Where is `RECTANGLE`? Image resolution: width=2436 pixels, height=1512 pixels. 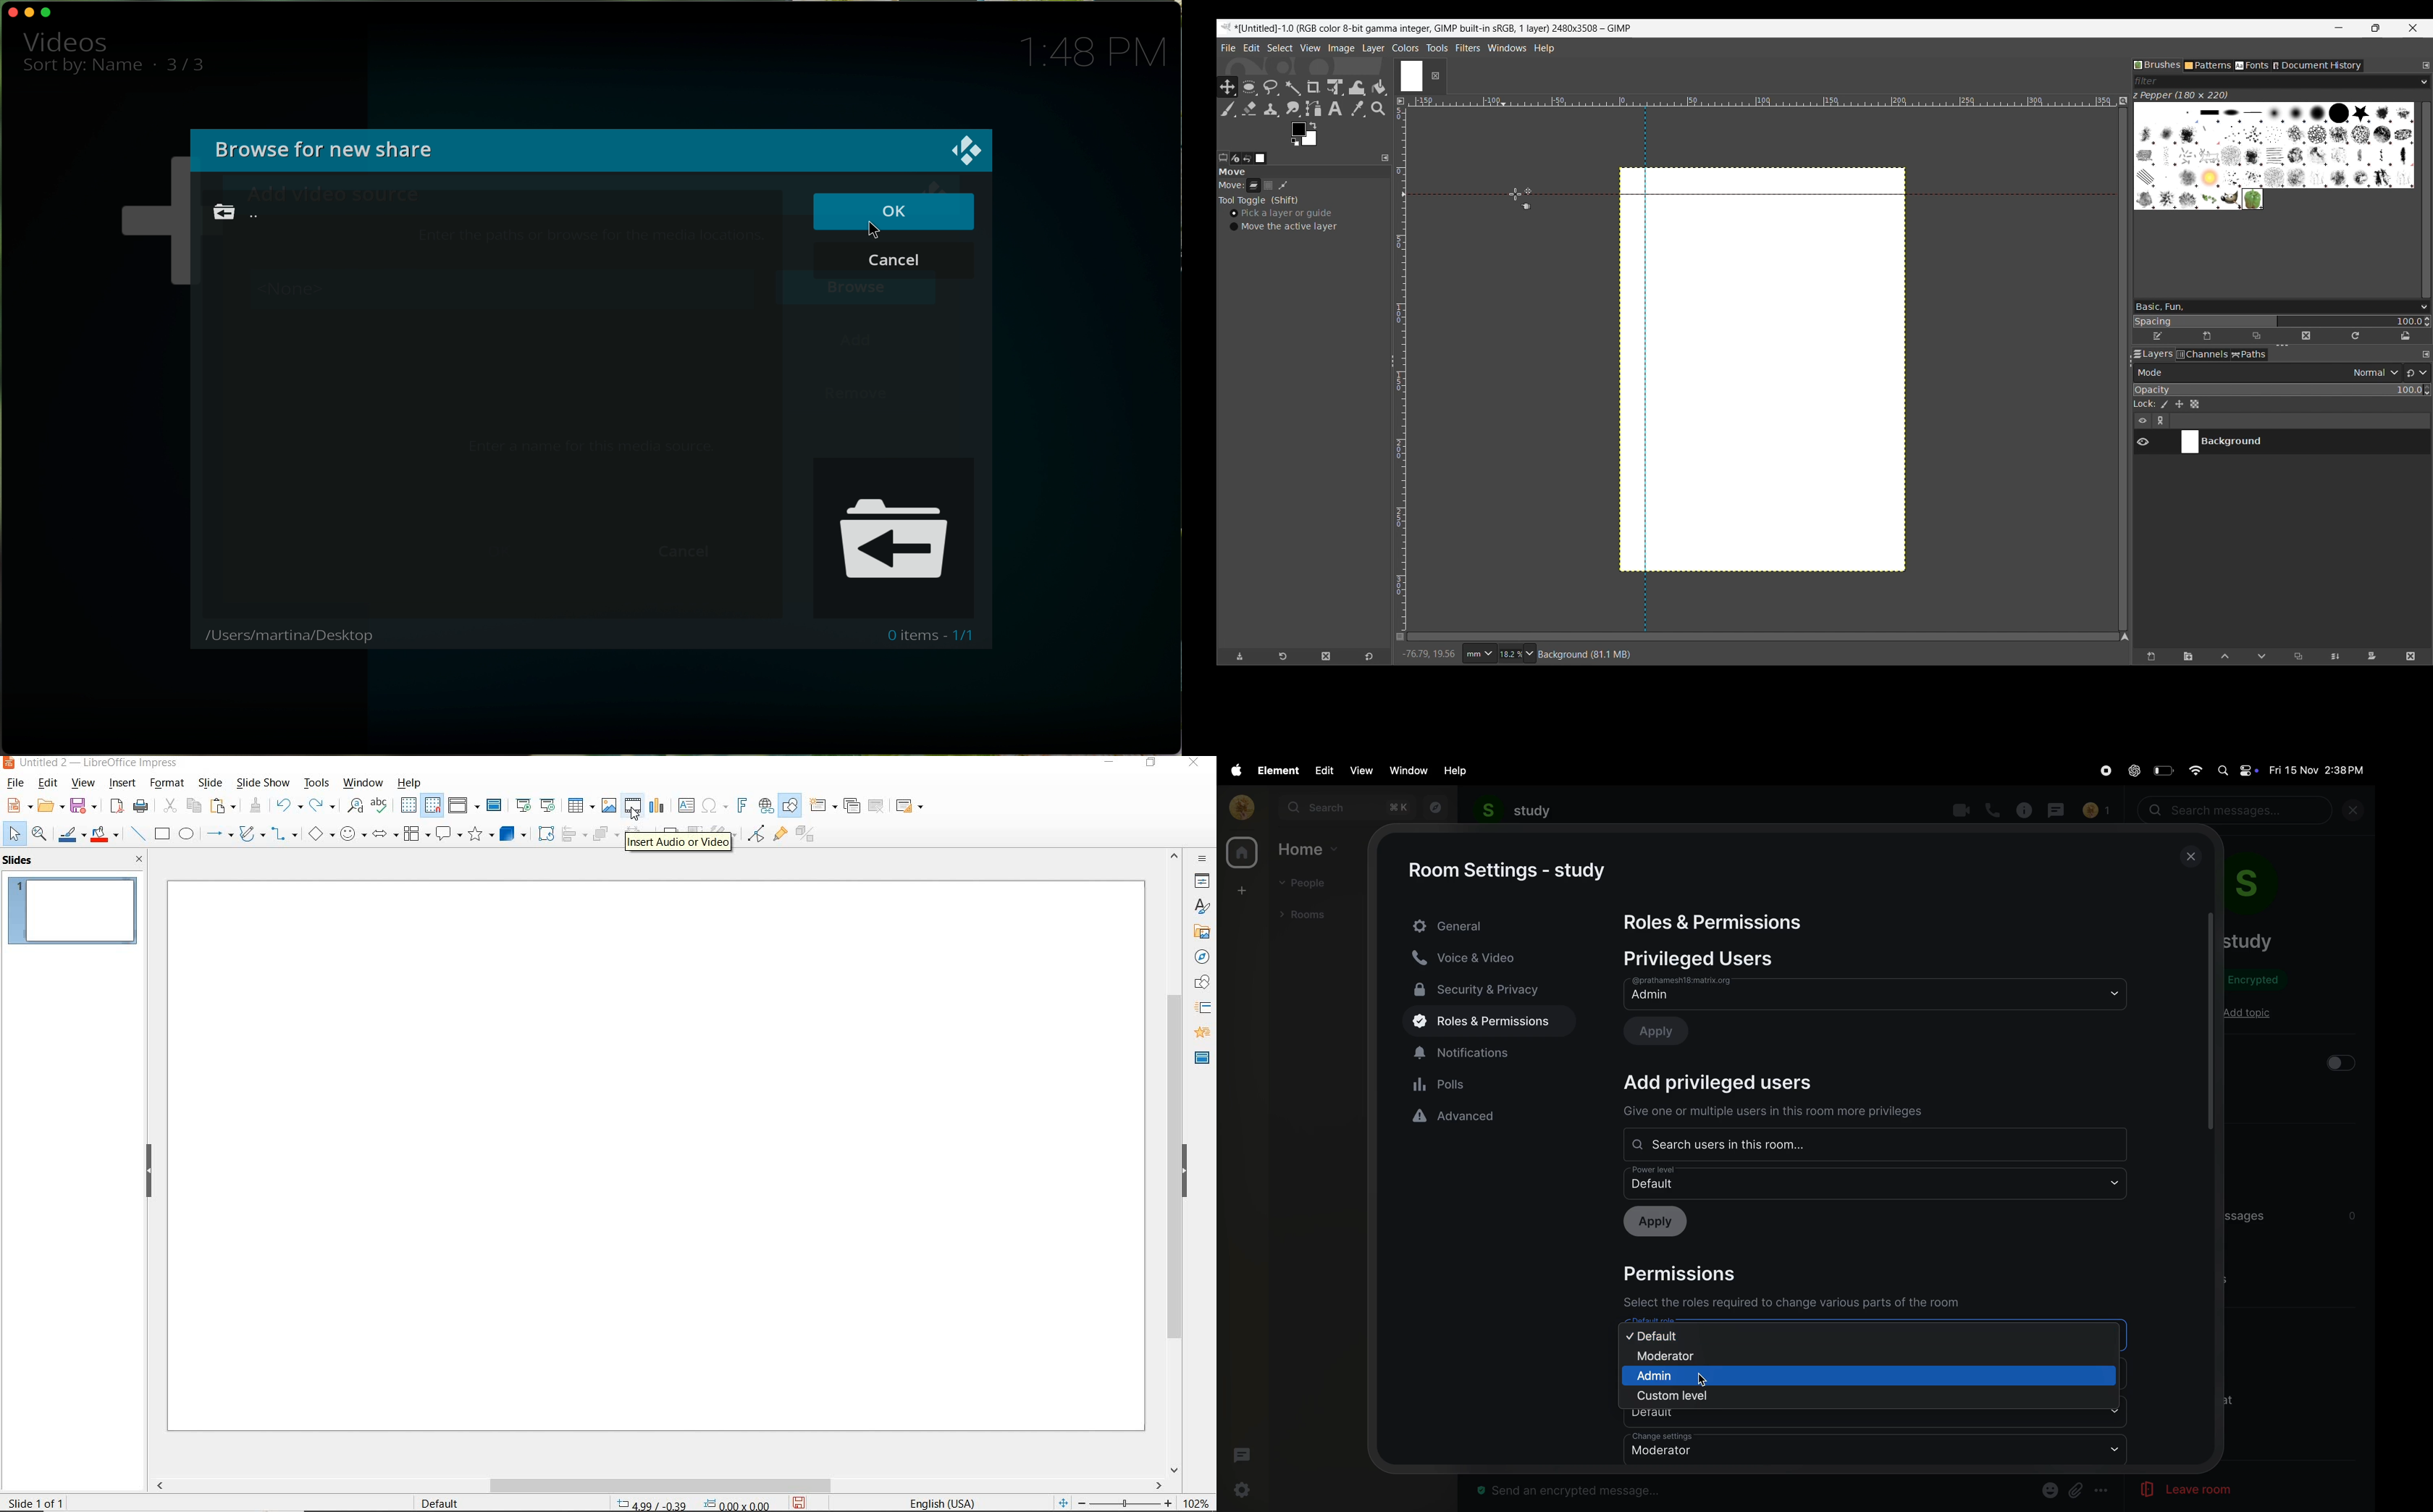 RECTANGLE is located at coordinates (162, 833).